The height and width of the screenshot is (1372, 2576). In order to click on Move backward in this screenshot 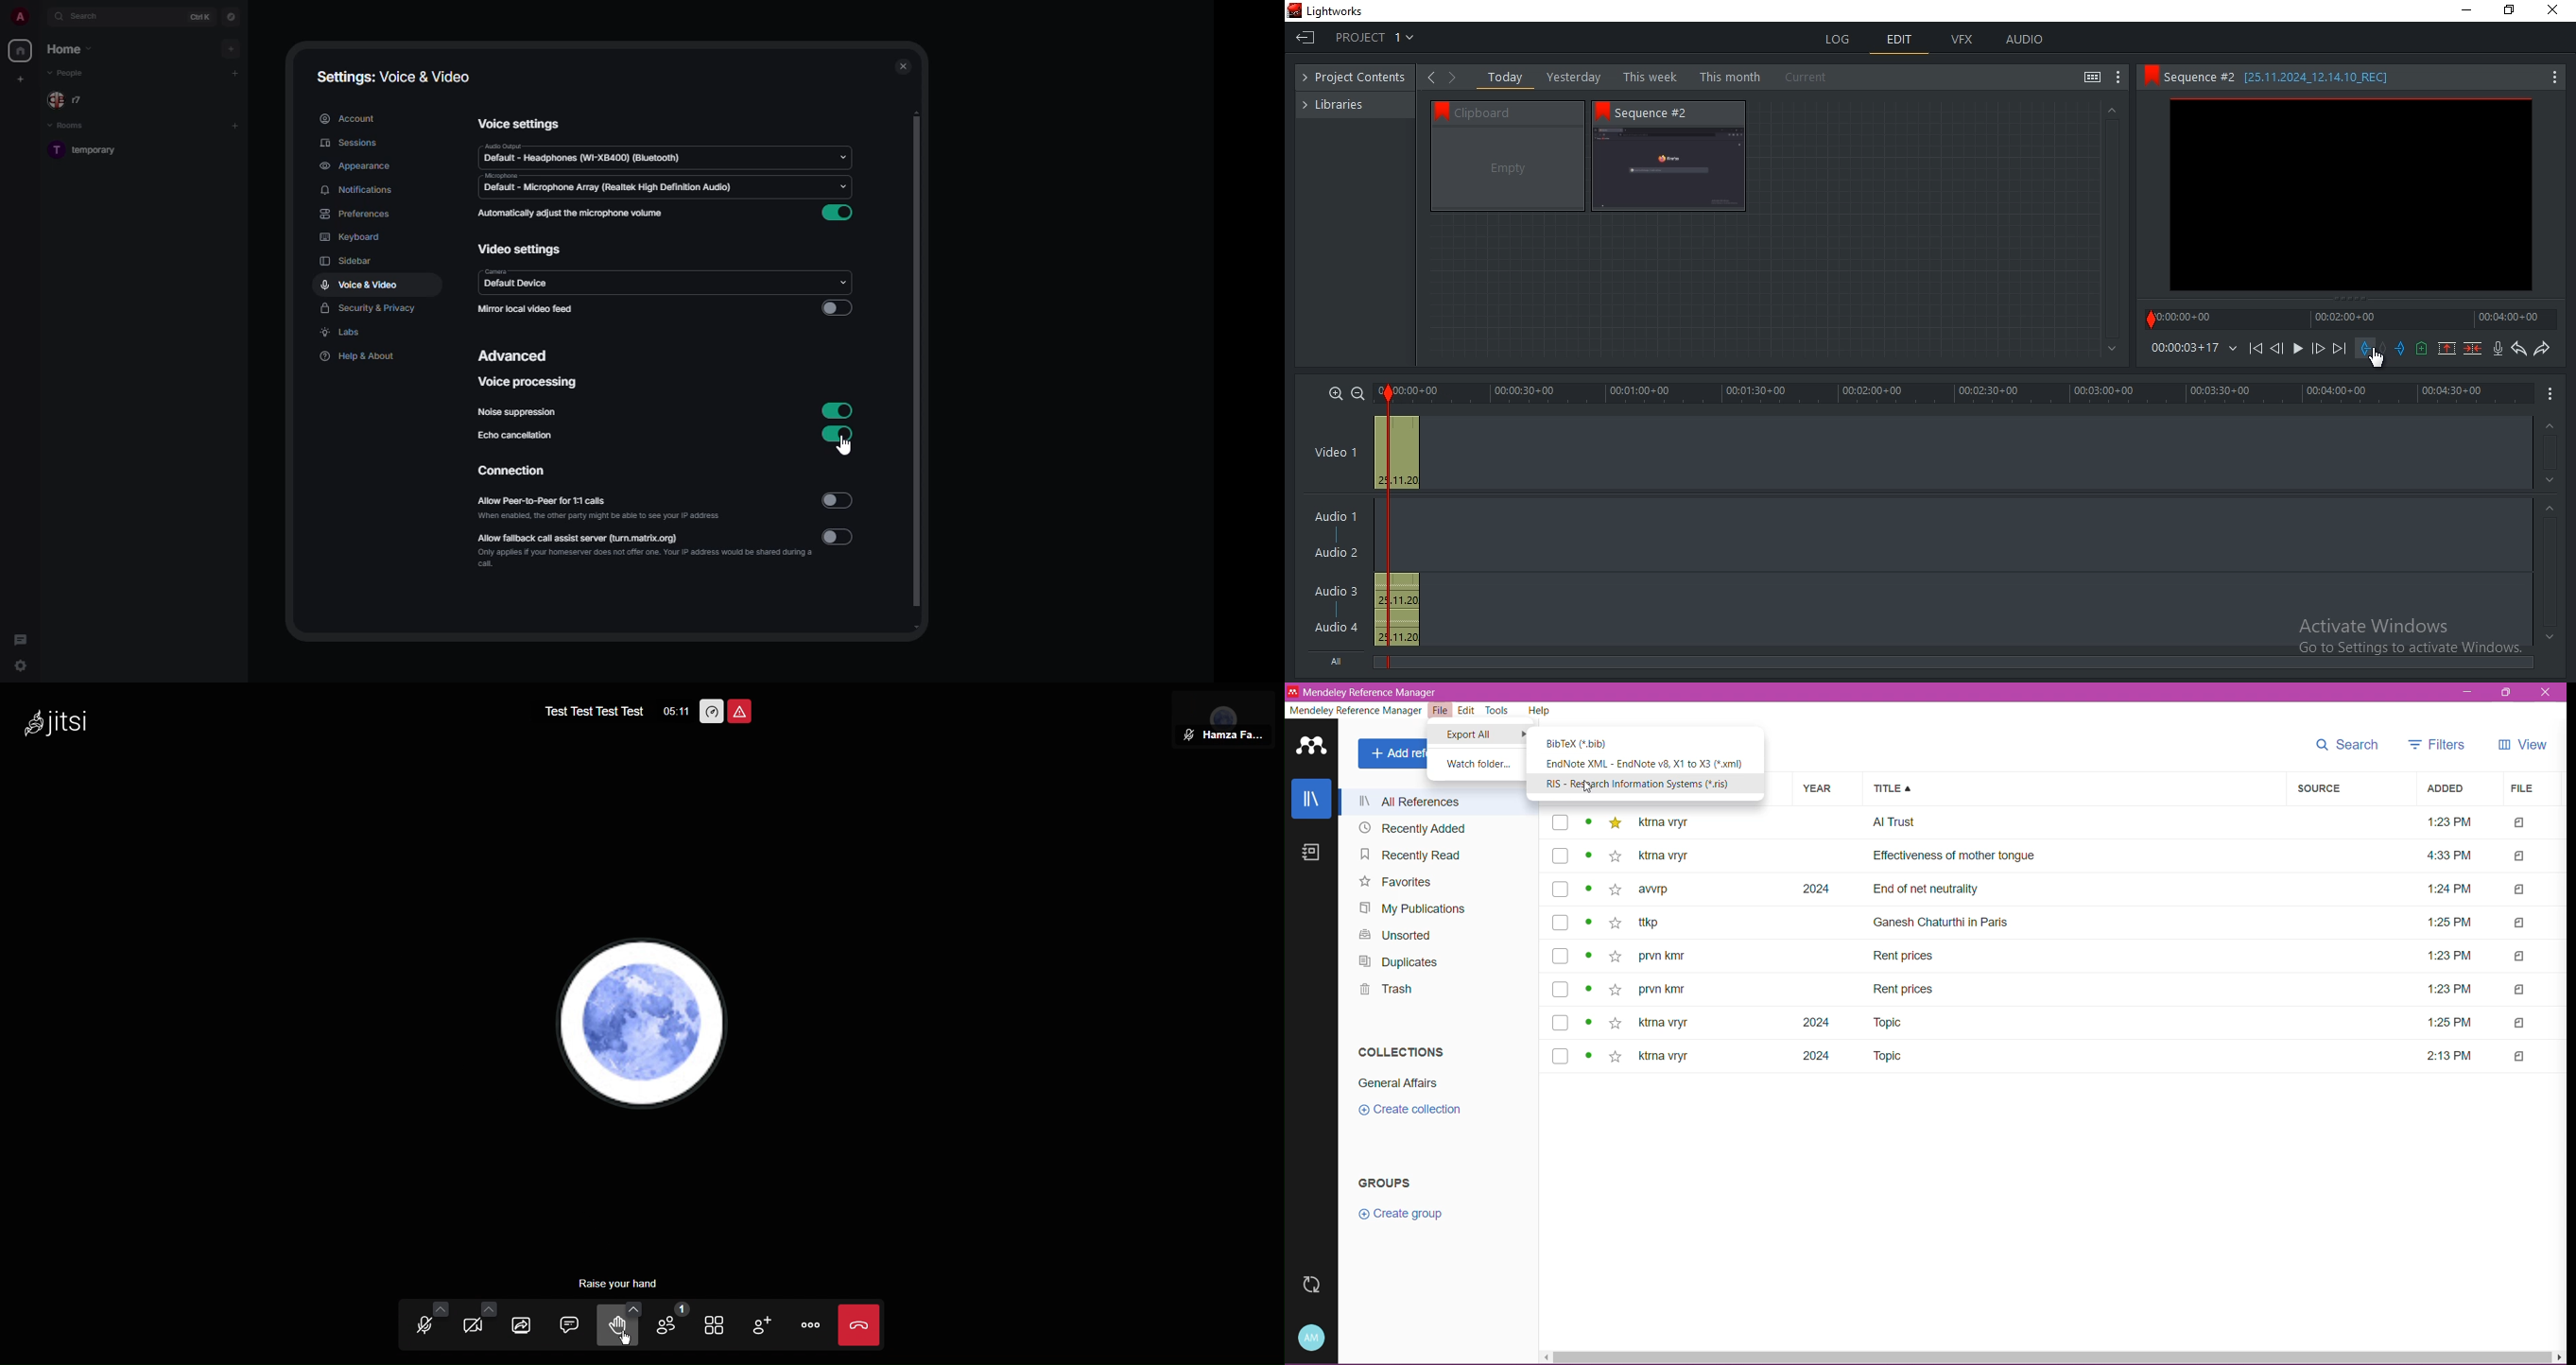, I will do `click(2258, 353)`.